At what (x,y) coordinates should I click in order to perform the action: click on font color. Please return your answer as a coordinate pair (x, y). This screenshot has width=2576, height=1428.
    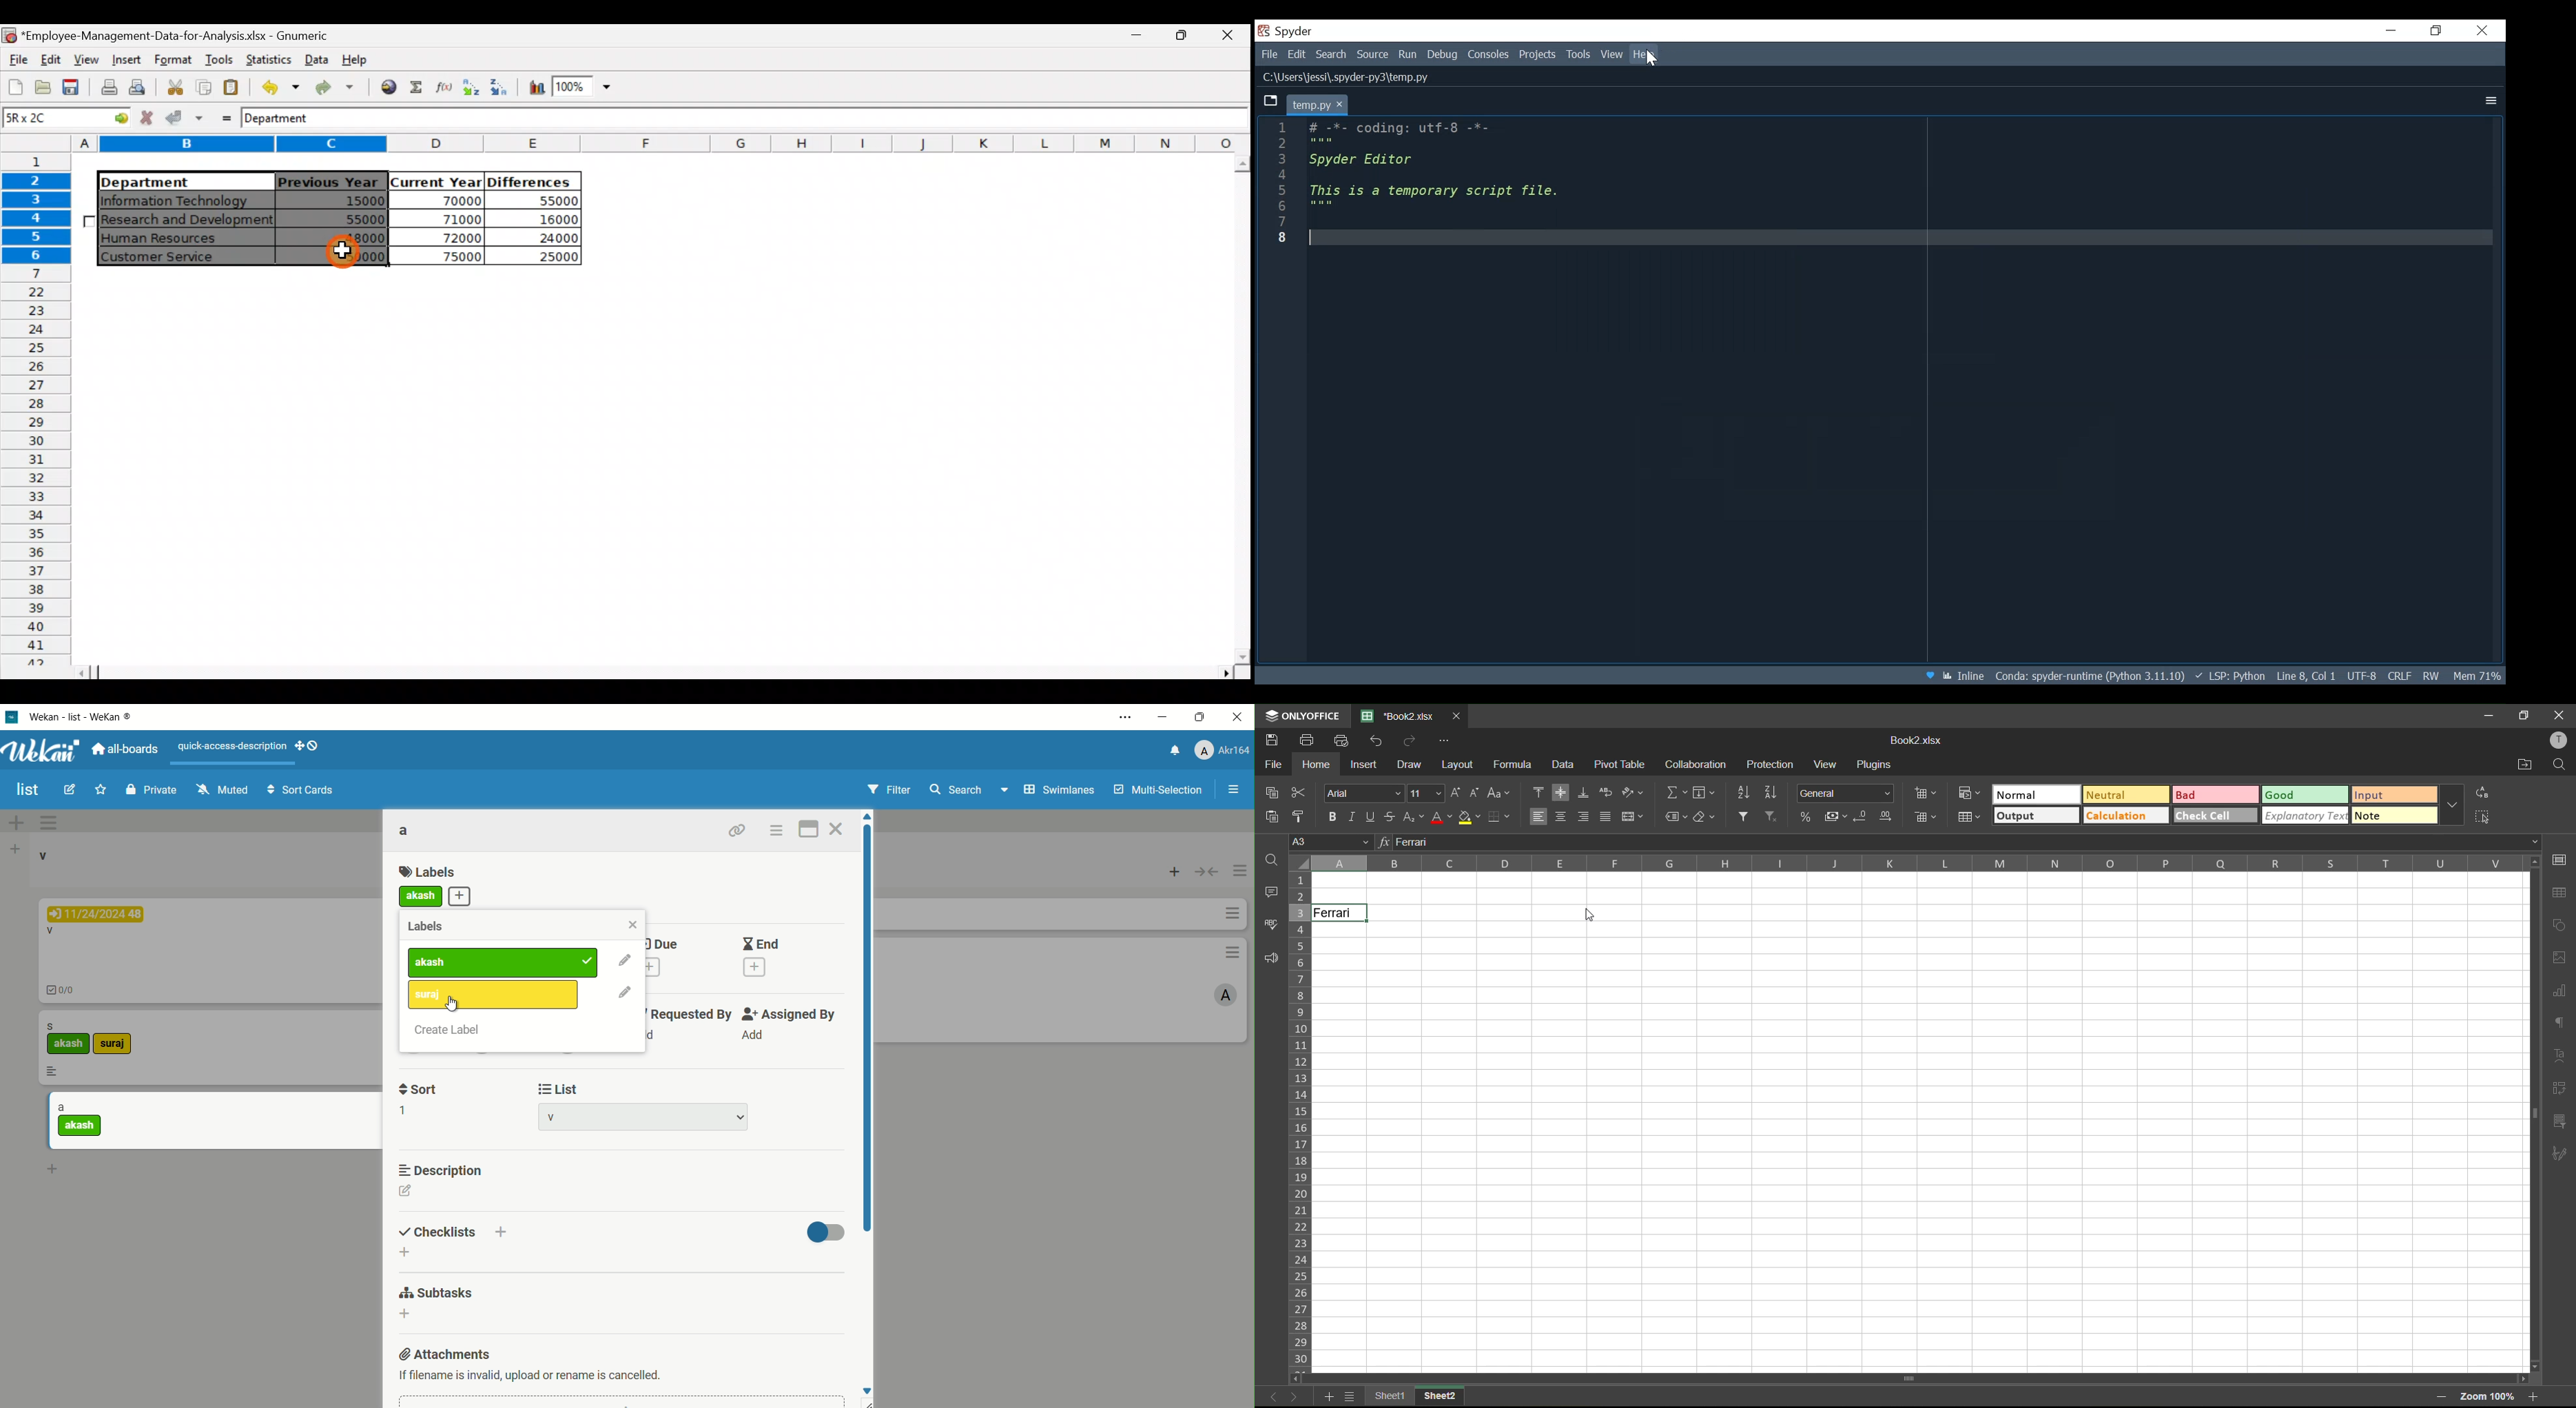
    Looking at the image, I should click on (1442, 817).